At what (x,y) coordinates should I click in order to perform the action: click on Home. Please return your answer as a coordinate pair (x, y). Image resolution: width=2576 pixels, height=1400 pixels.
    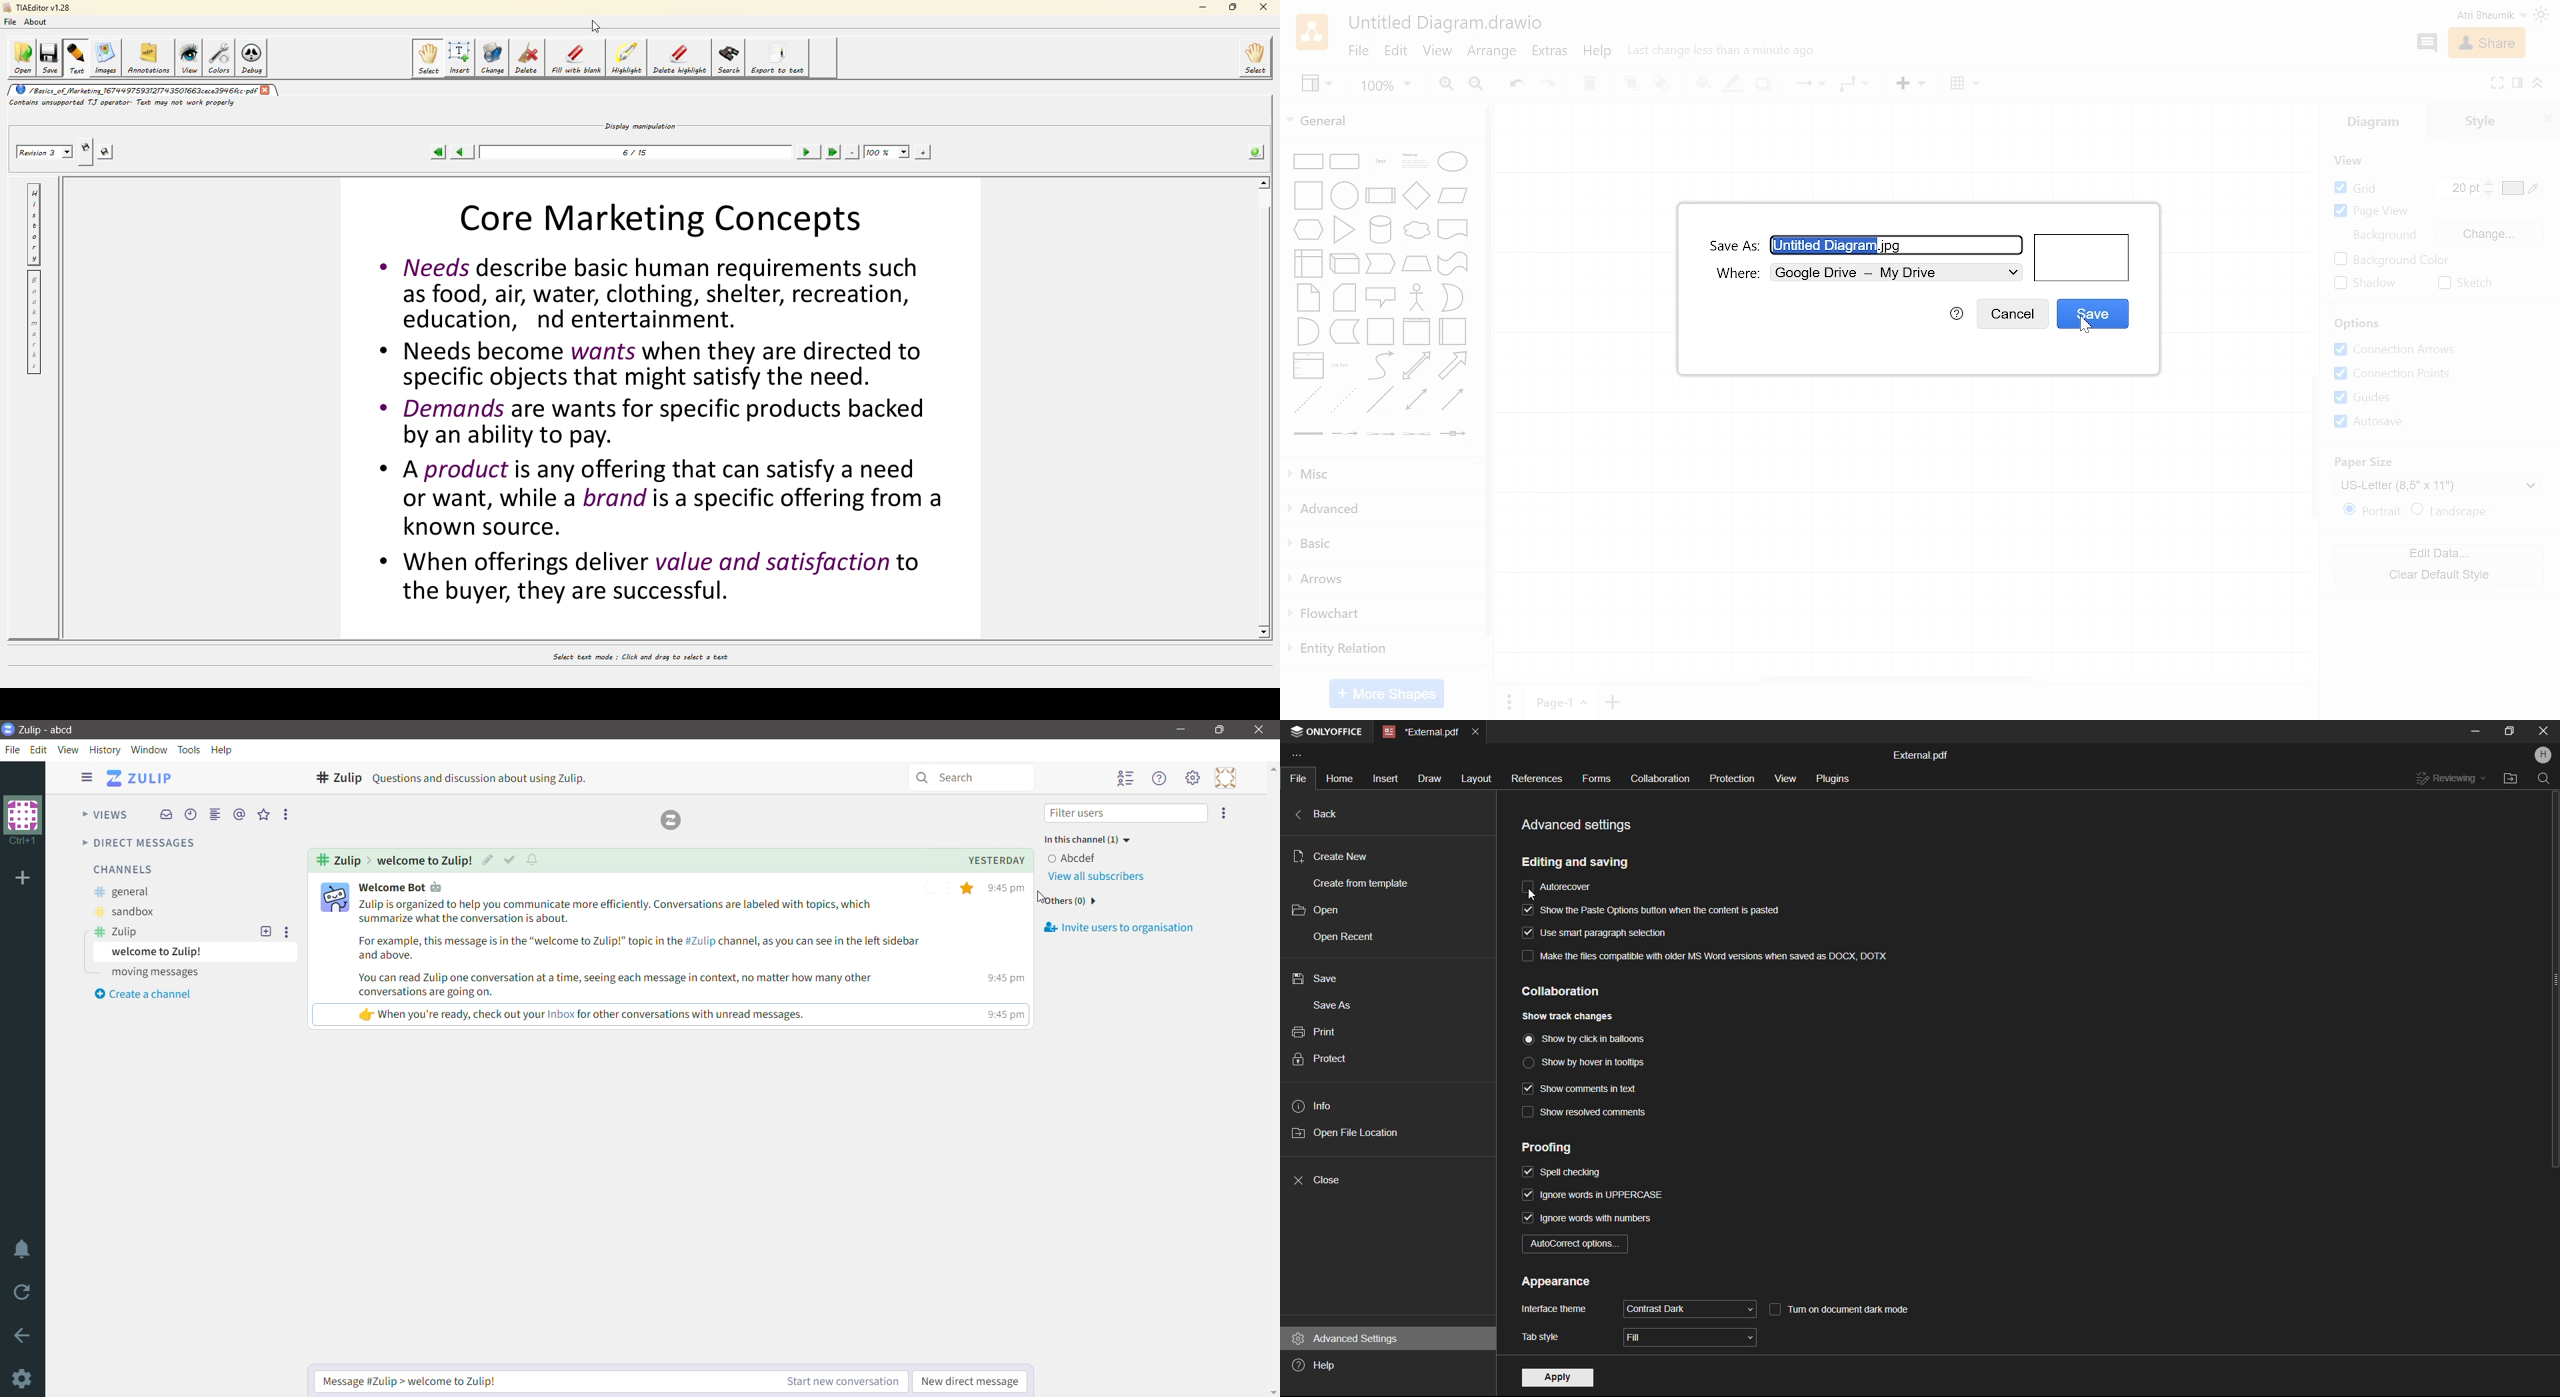
    Looking at the image, I should click on (1339, 777).